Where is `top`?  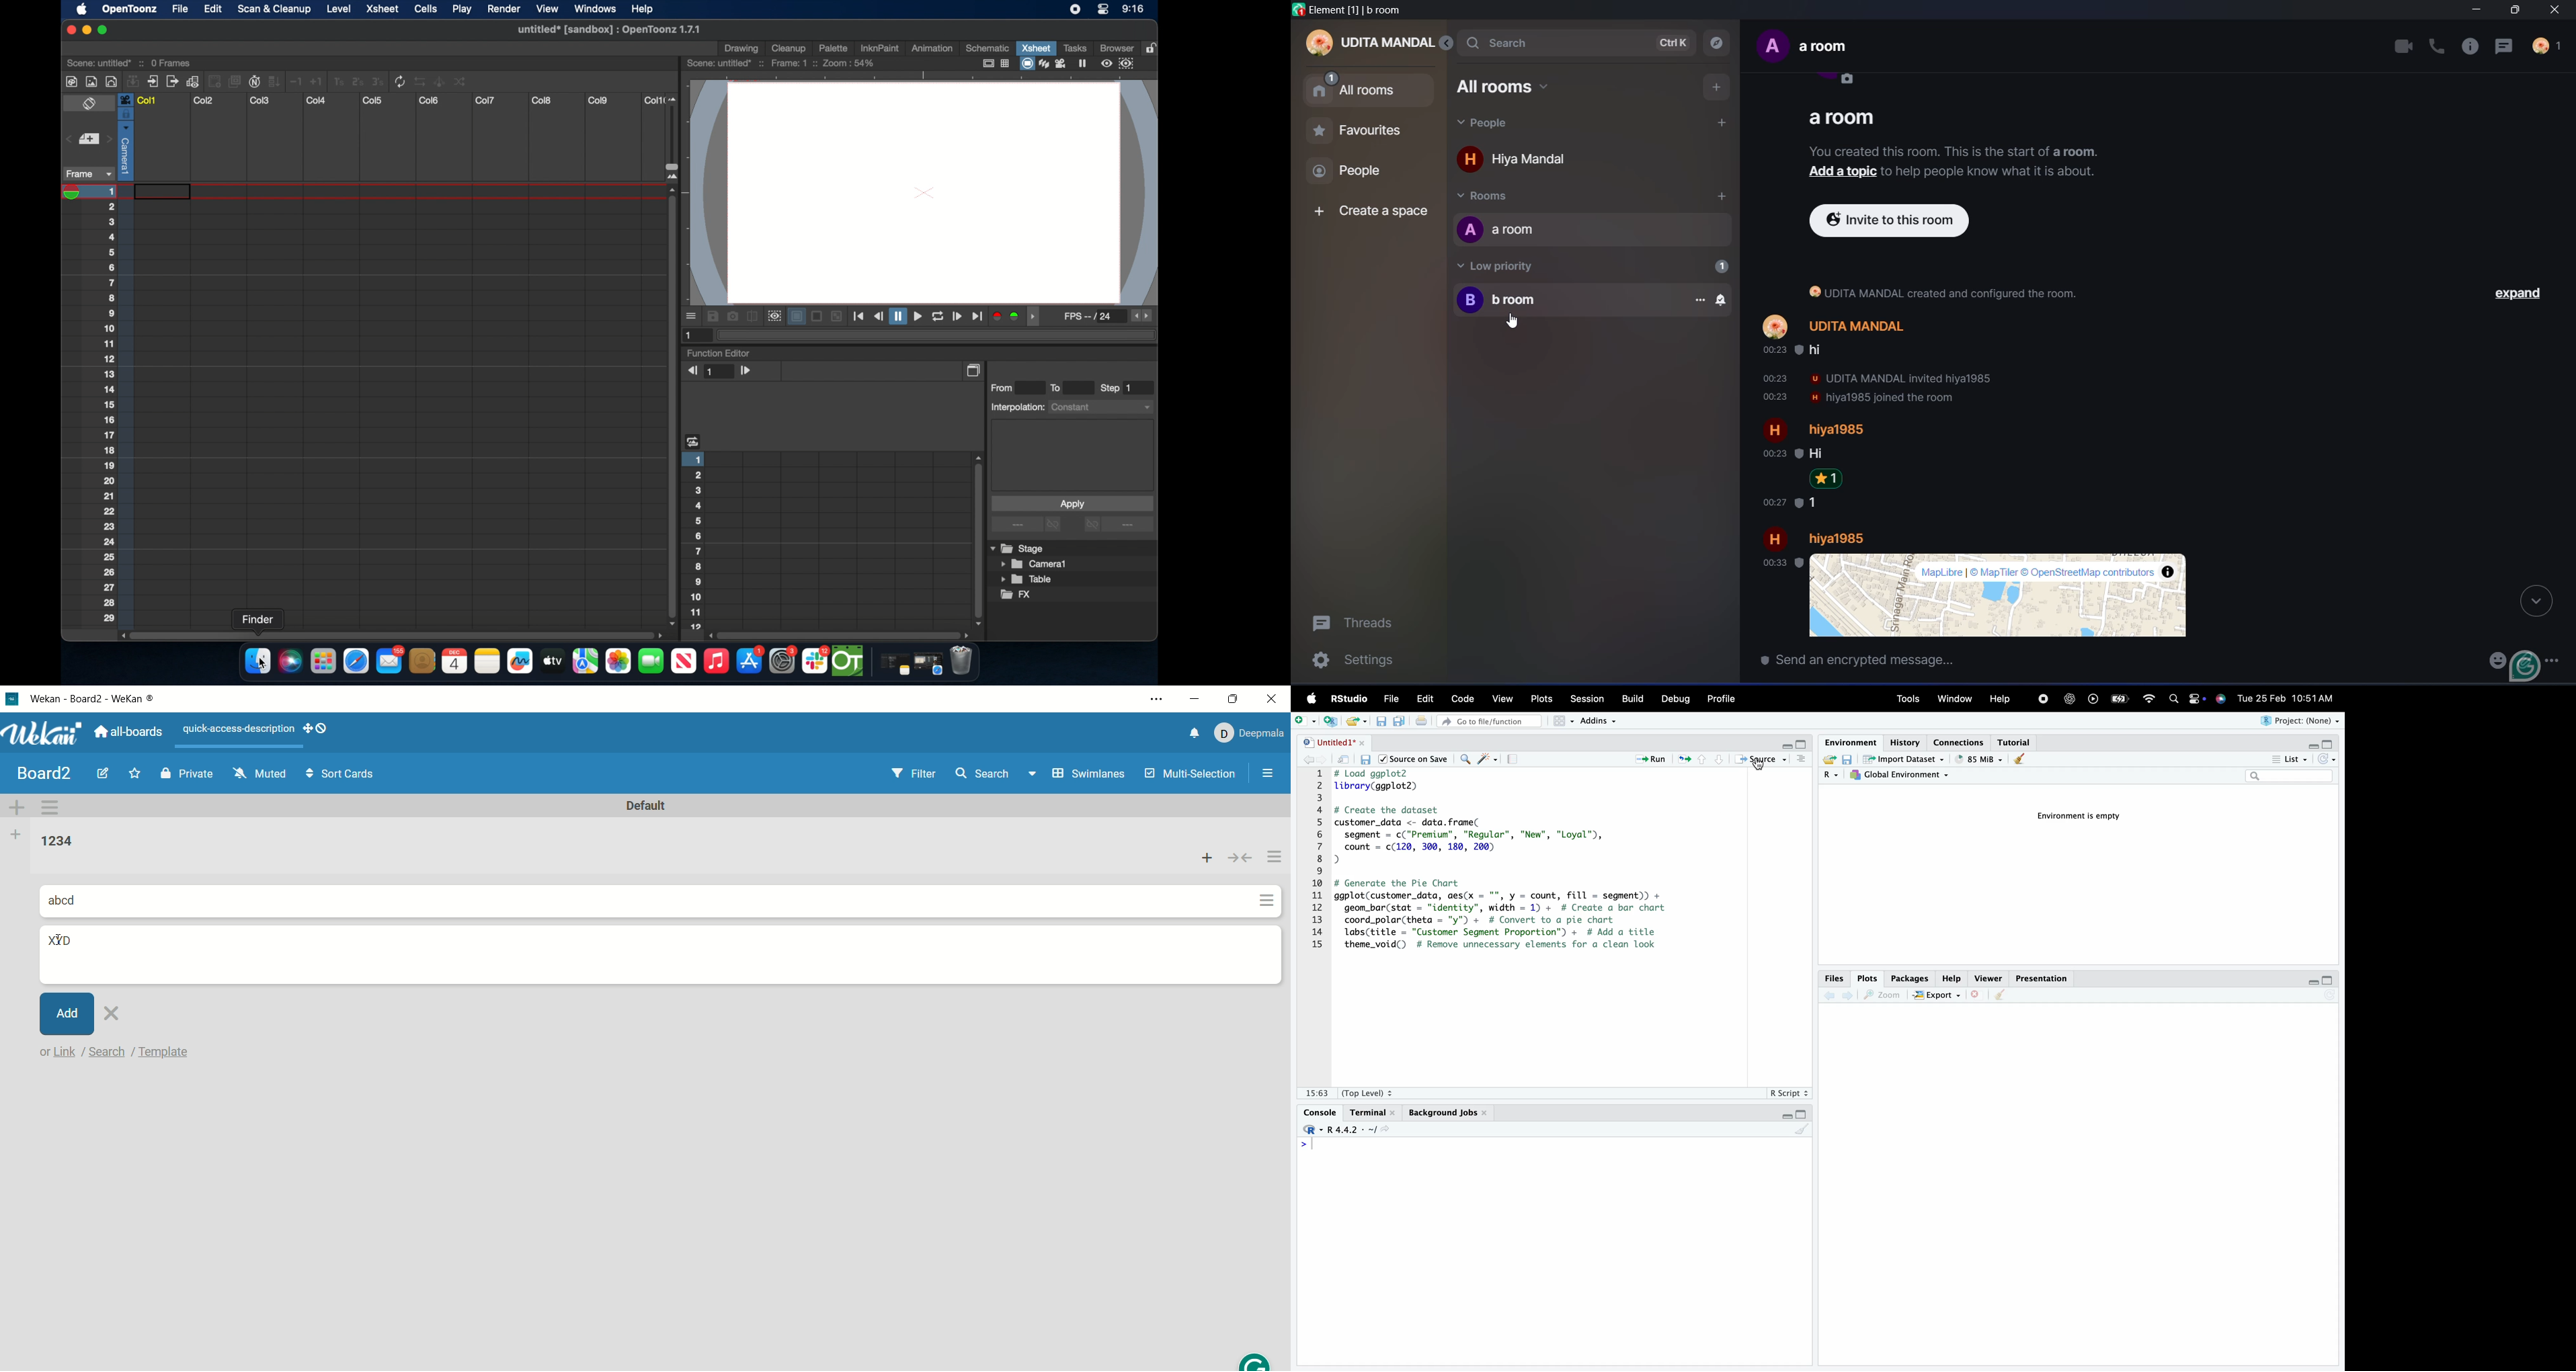 top is located at coordinates (1700, 762).